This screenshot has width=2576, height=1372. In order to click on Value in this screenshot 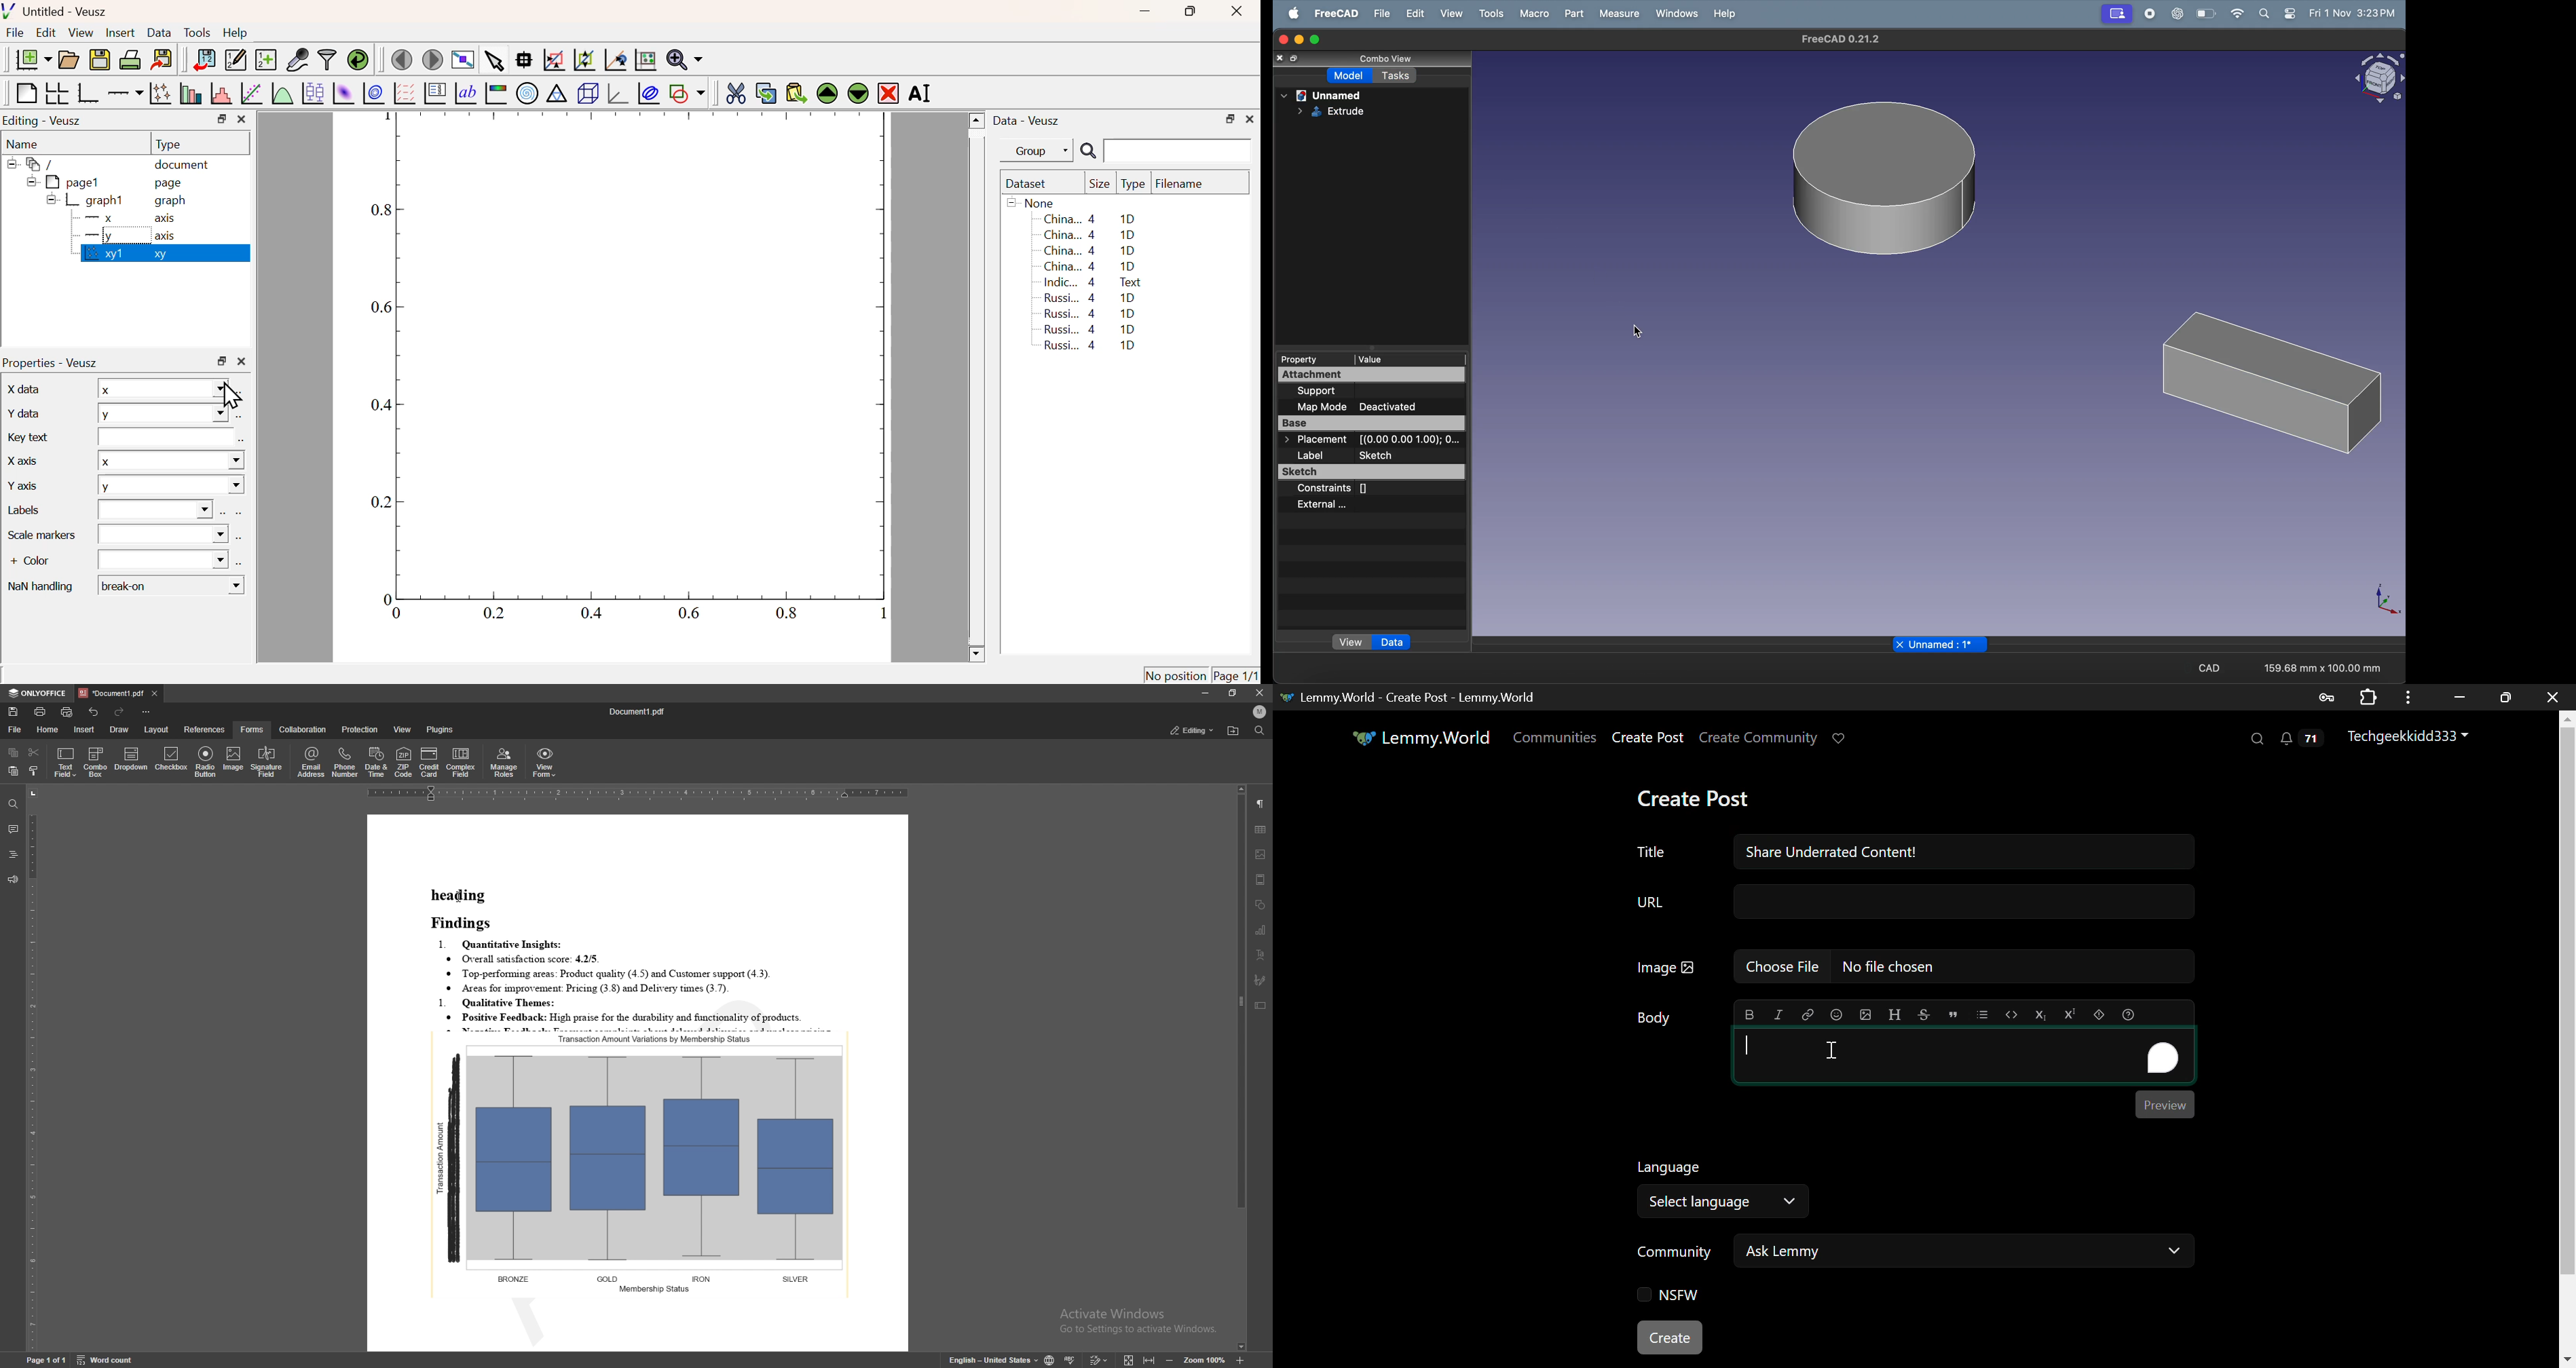, I will do `click(1403, 360)`.